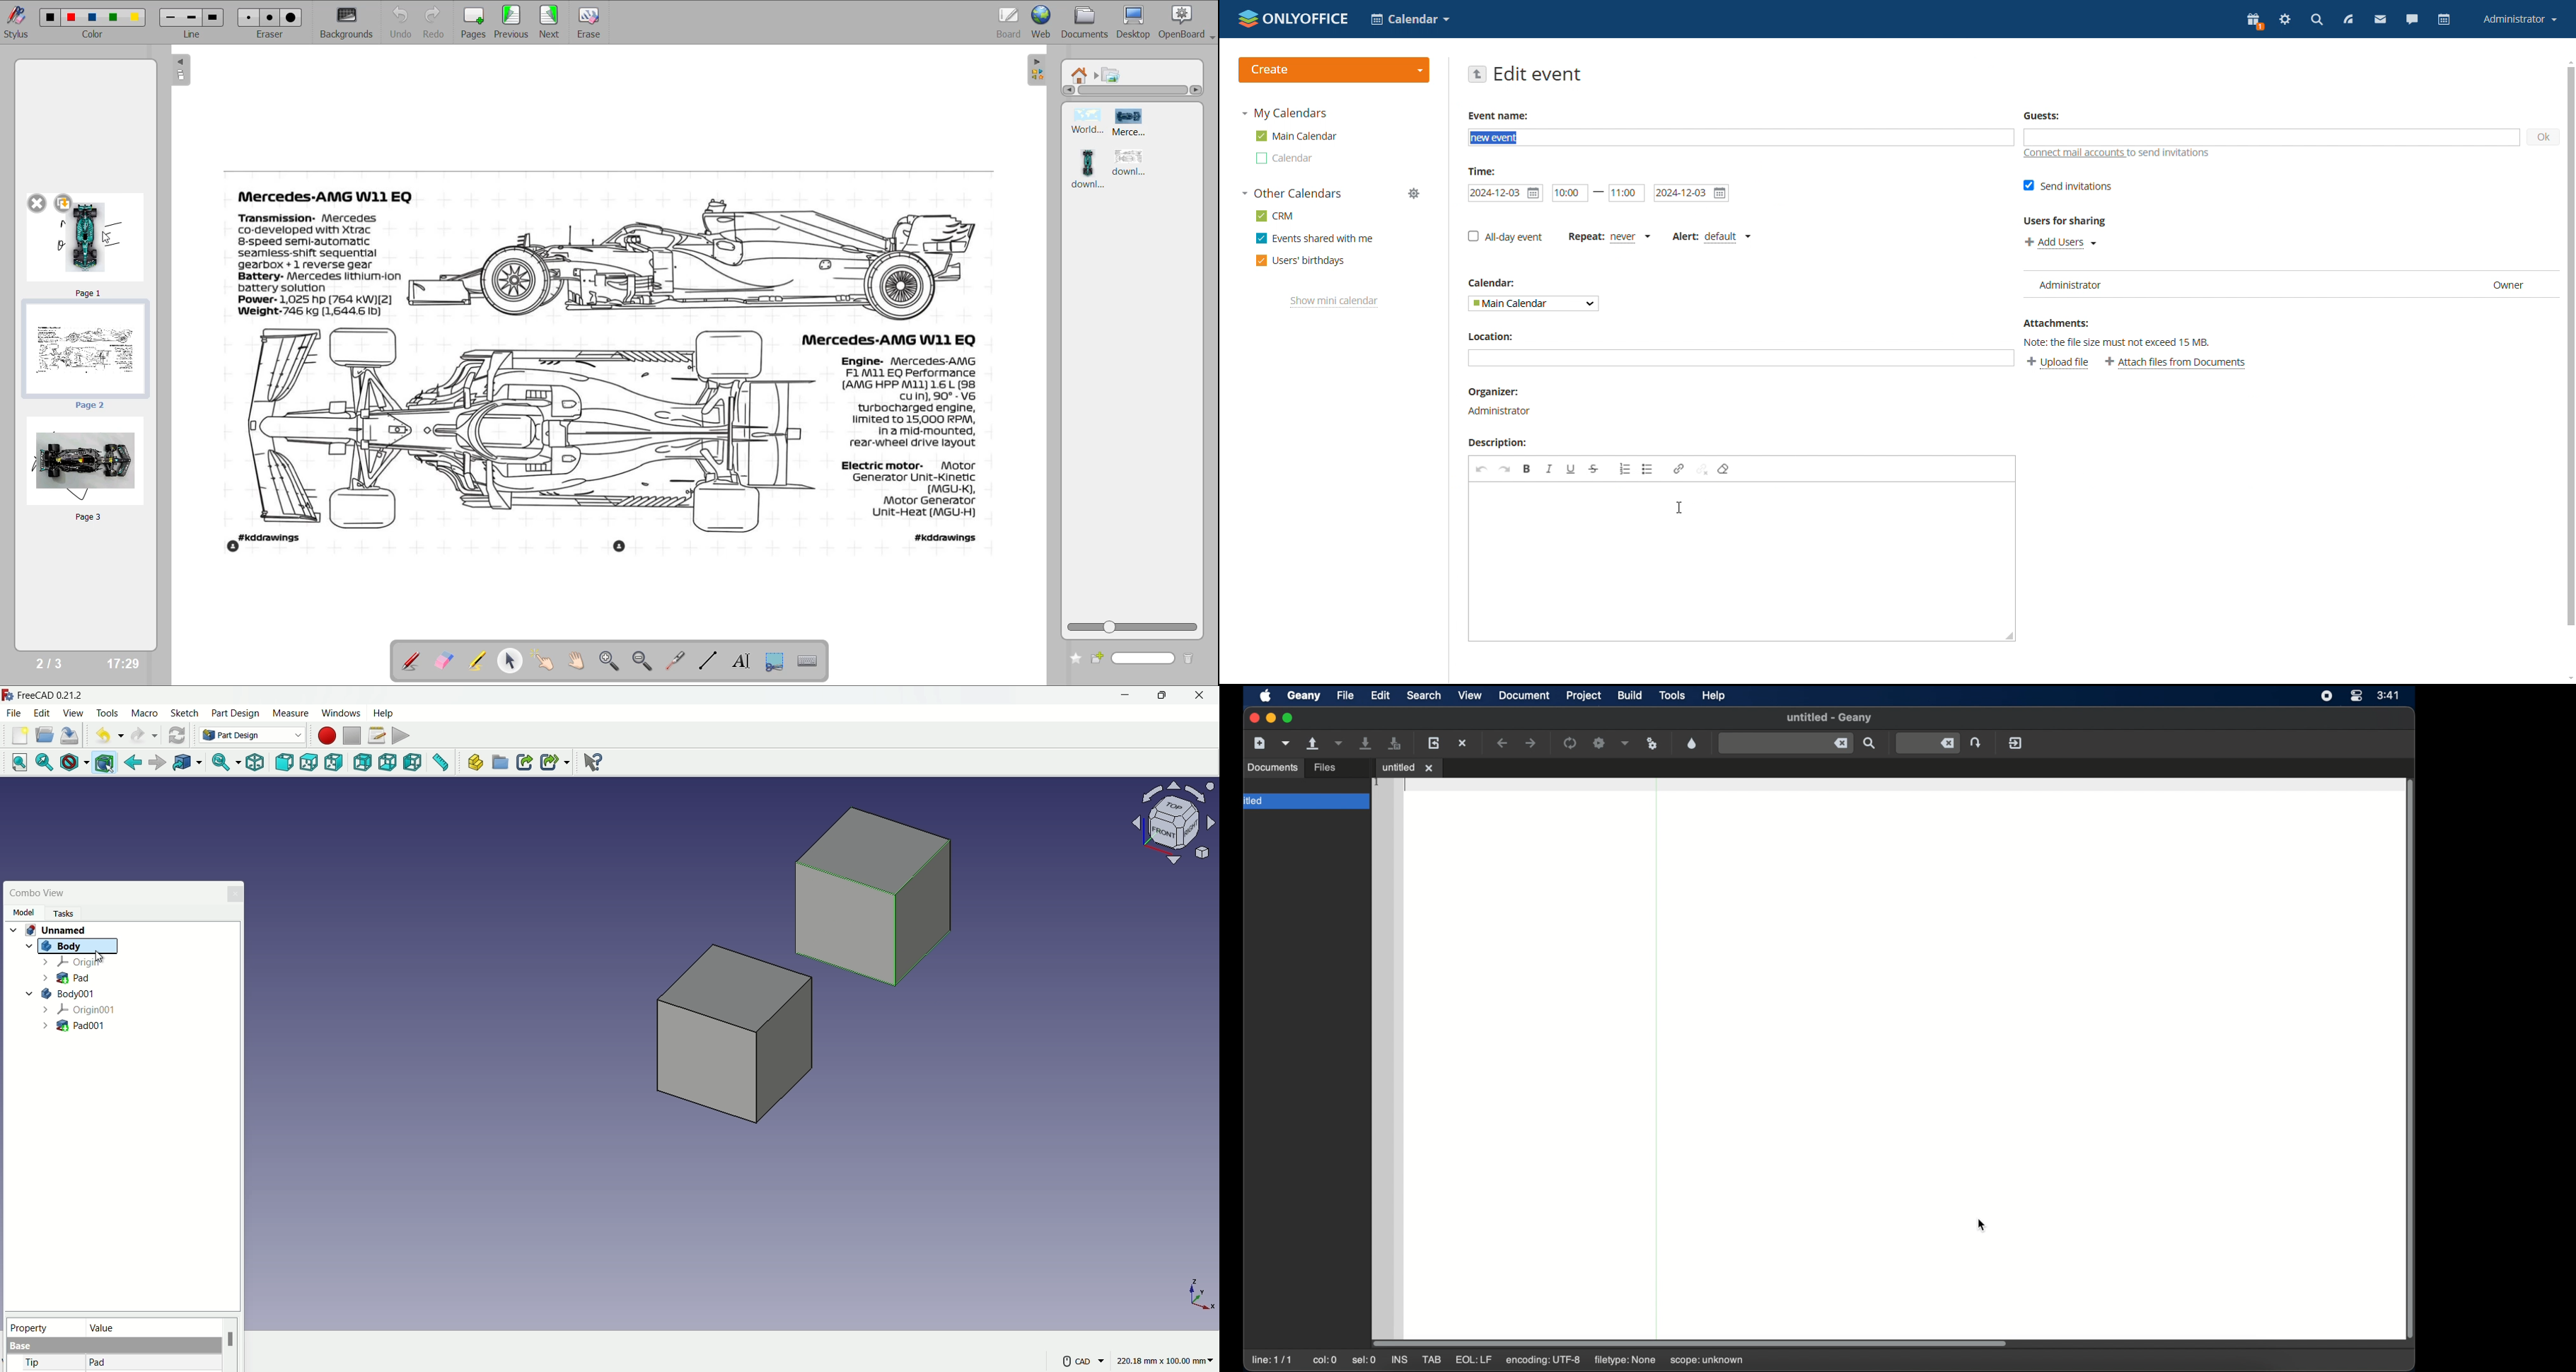 The image size is (2576, 1372). Describe the element at coordinates (1710, 238) in the screenshot. I see `set alert` at that location.